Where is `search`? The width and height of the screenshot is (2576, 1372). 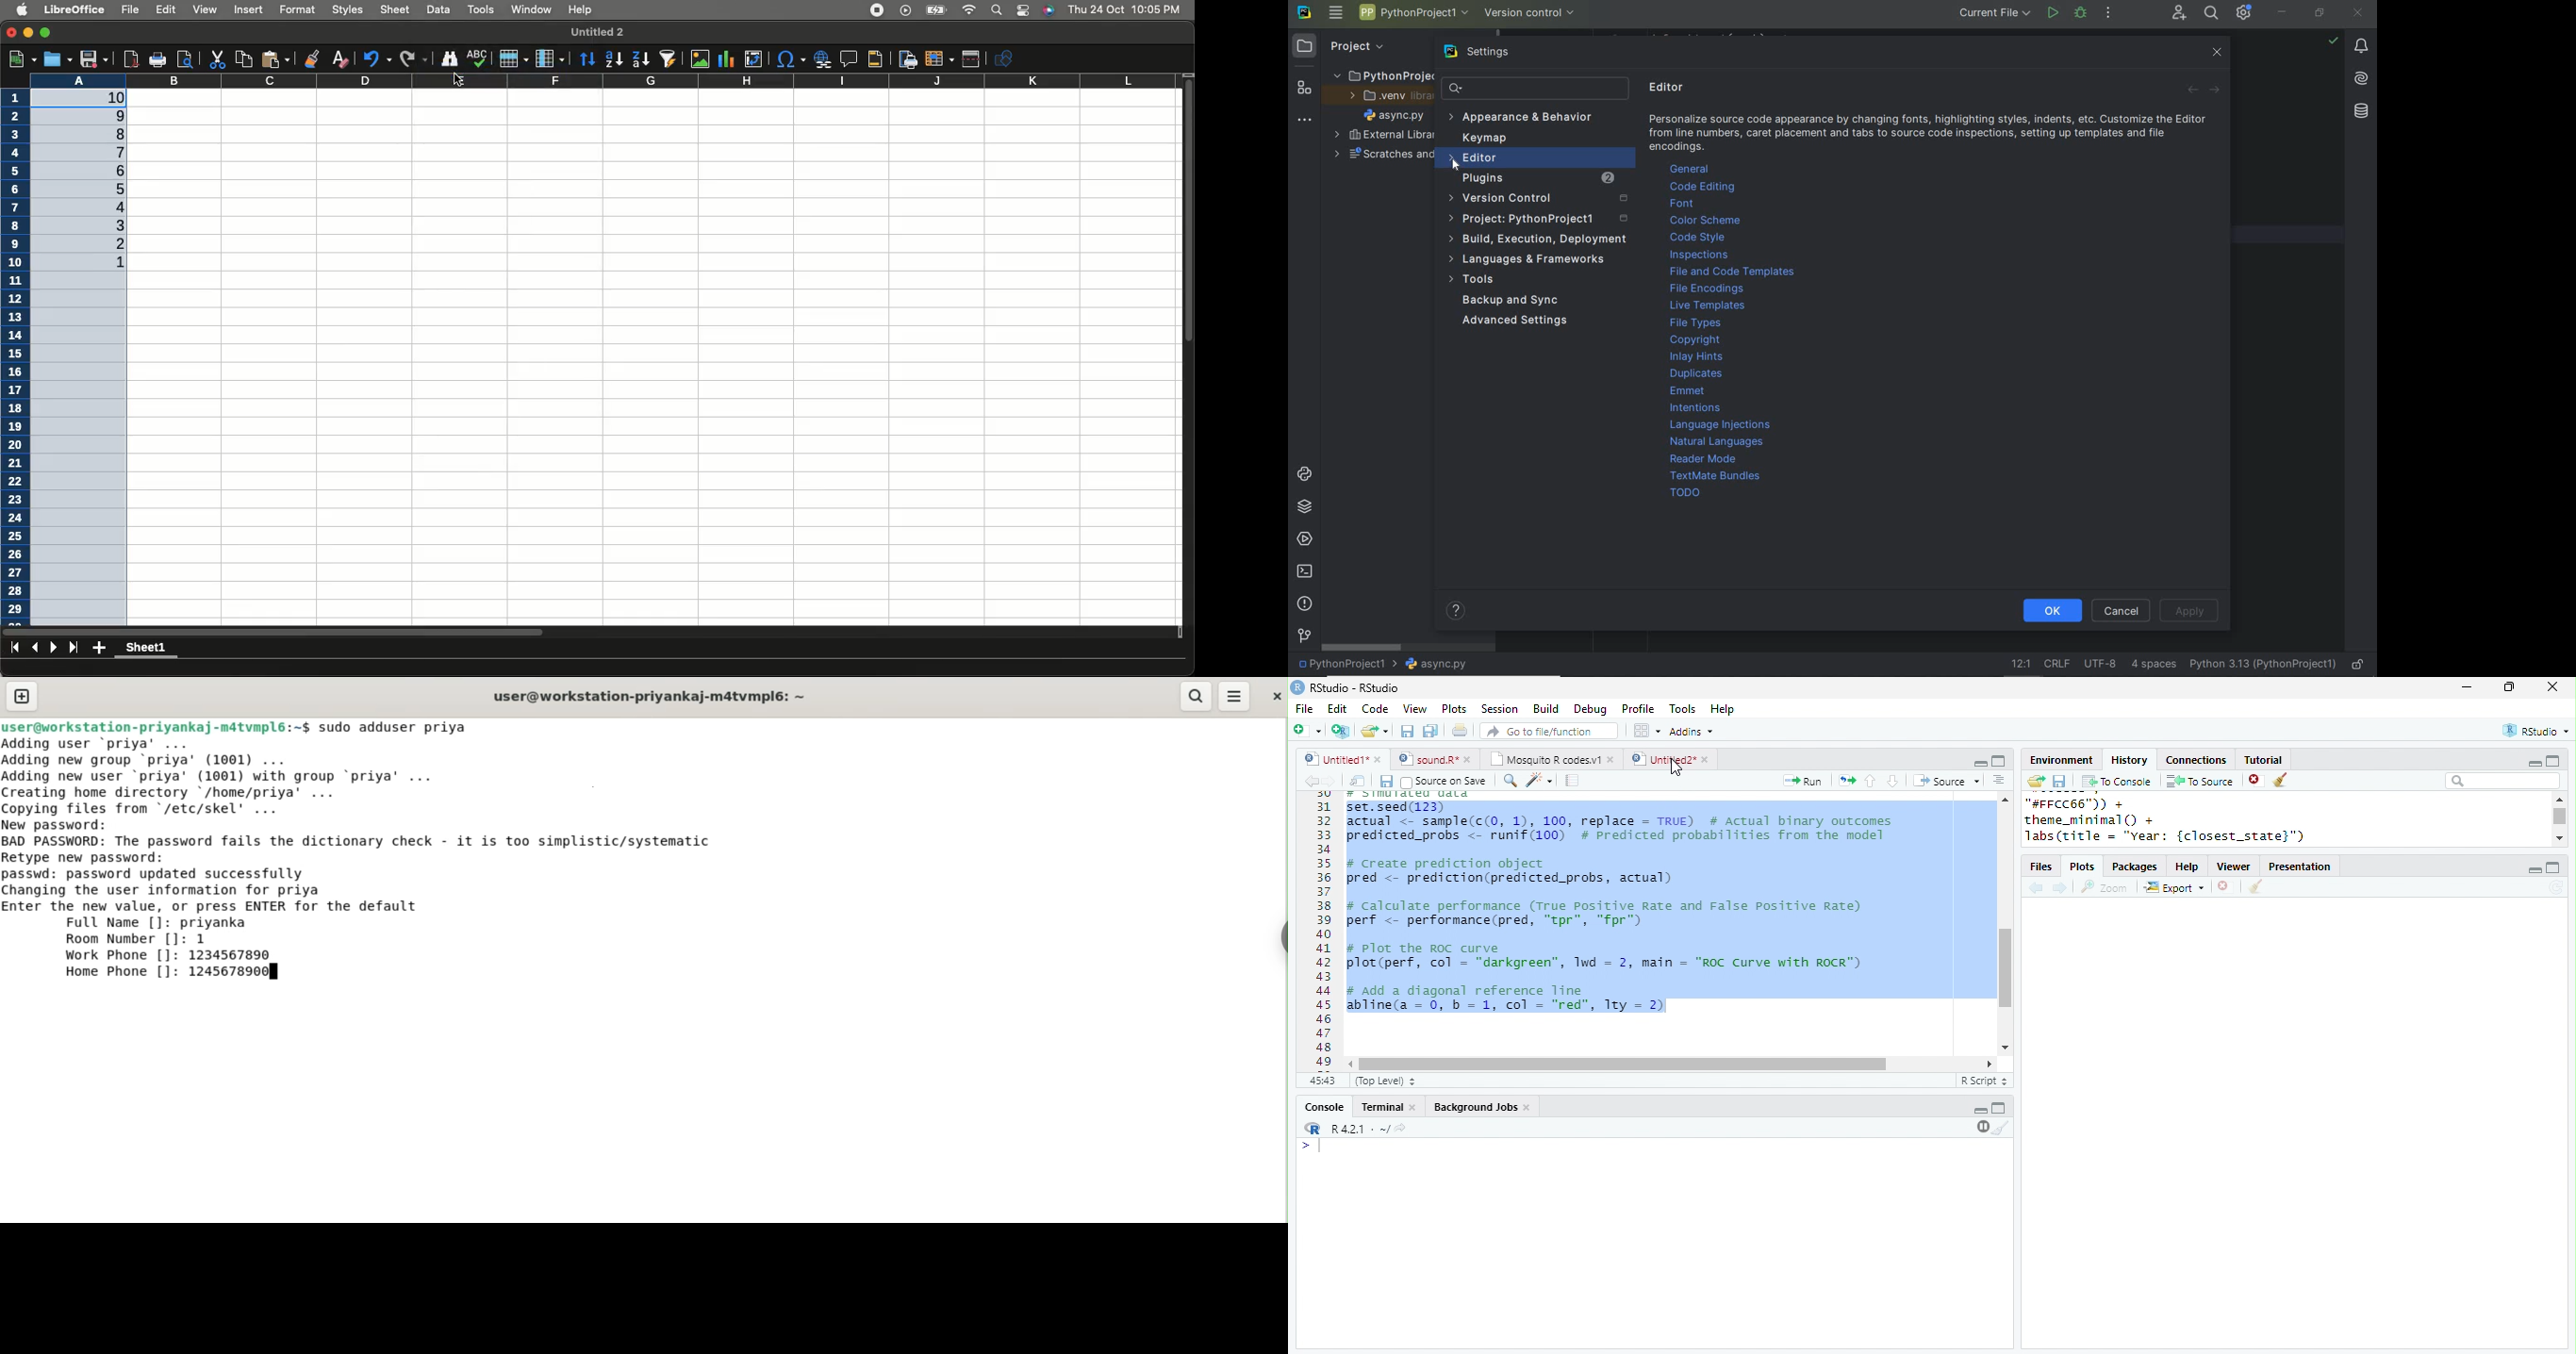 search is located at coordinates (1511, 781).